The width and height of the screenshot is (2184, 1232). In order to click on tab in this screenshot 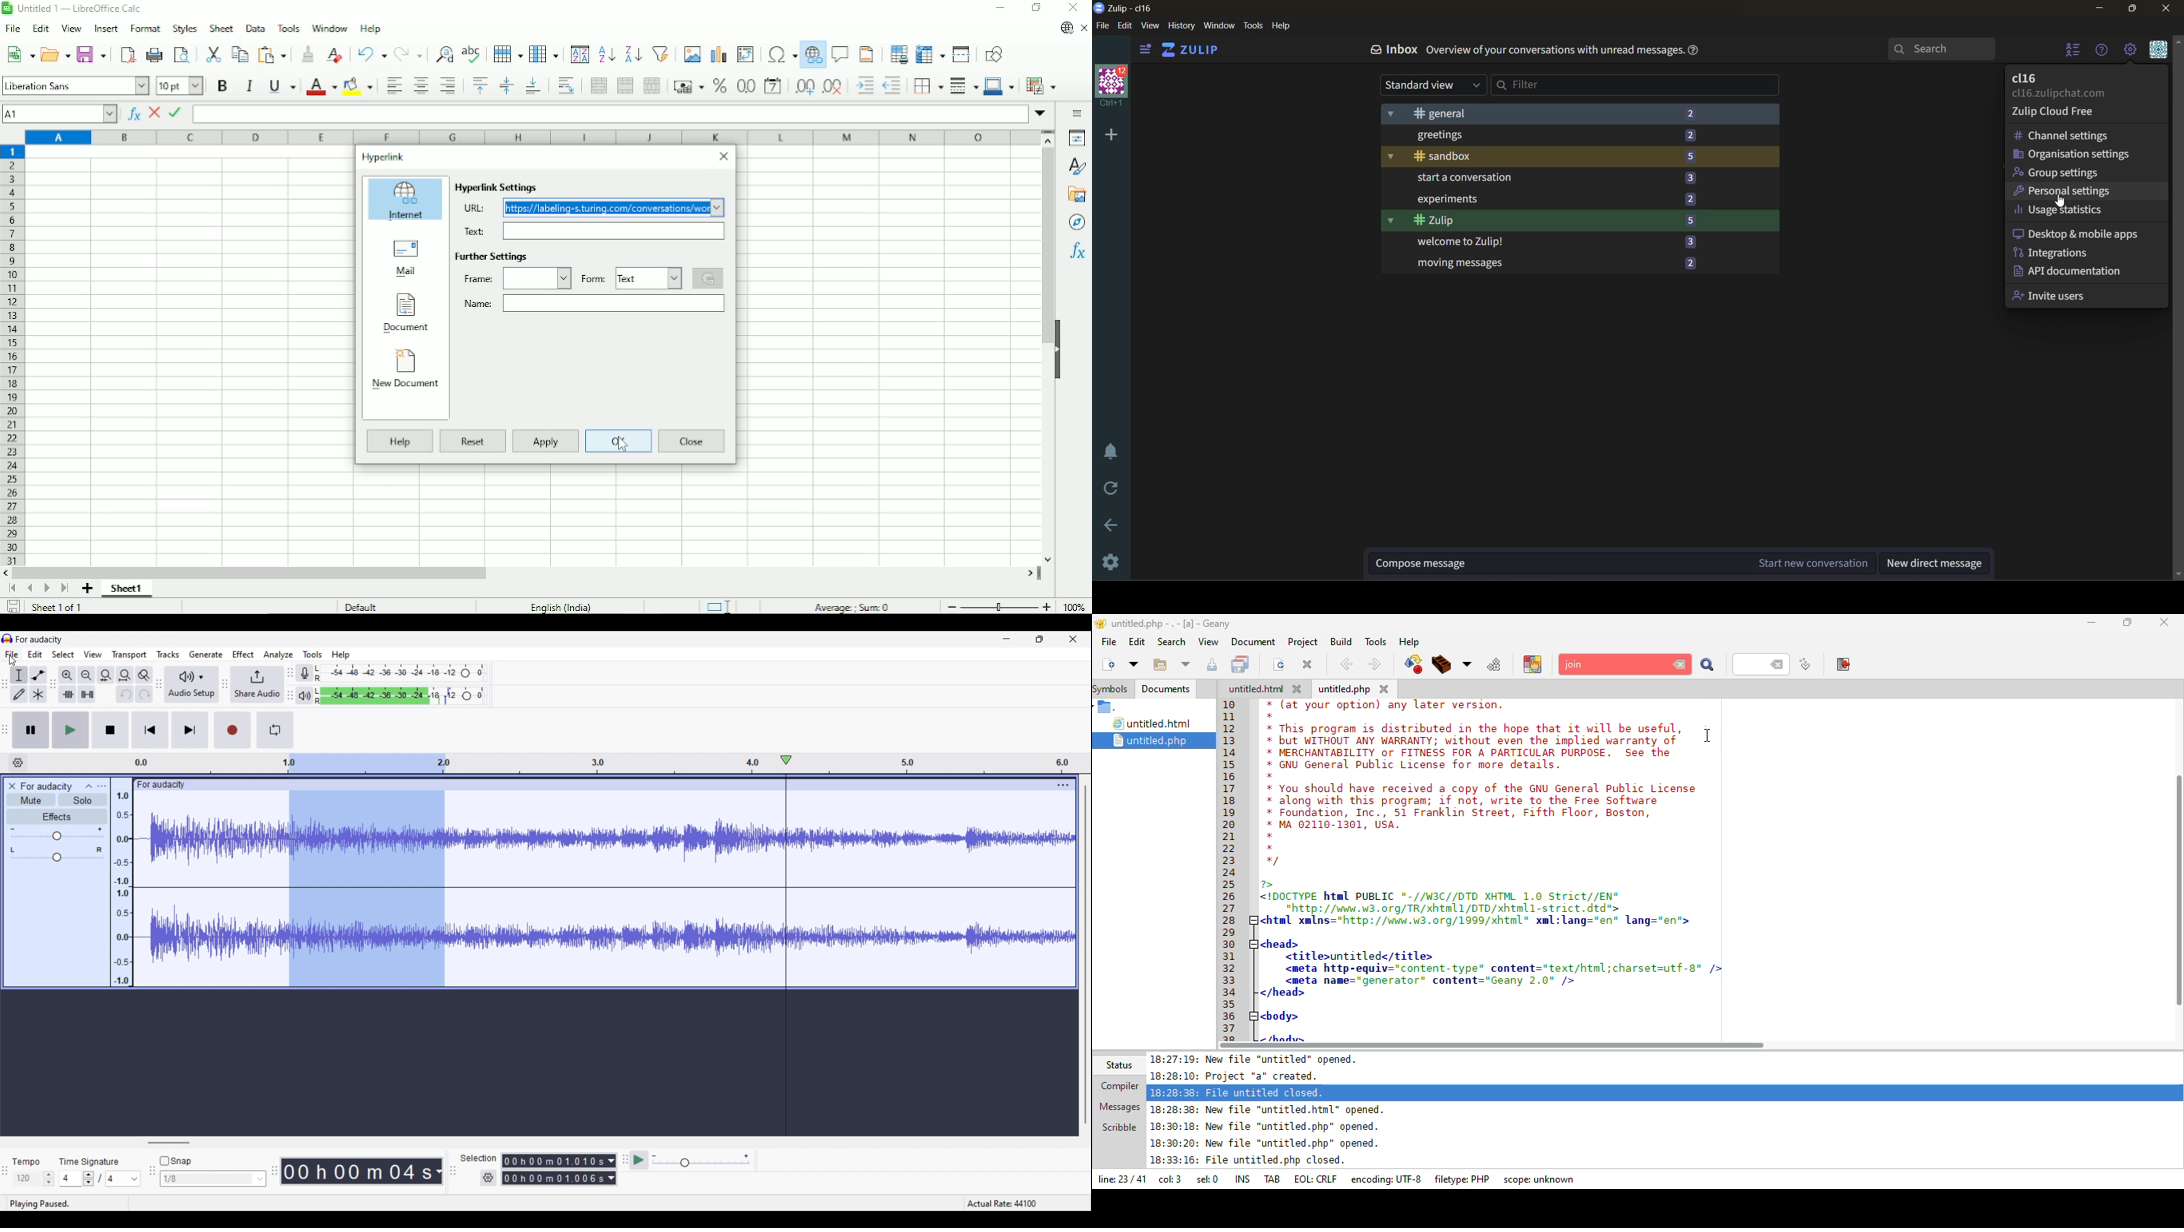, I will do `click(1273, 1178)`.